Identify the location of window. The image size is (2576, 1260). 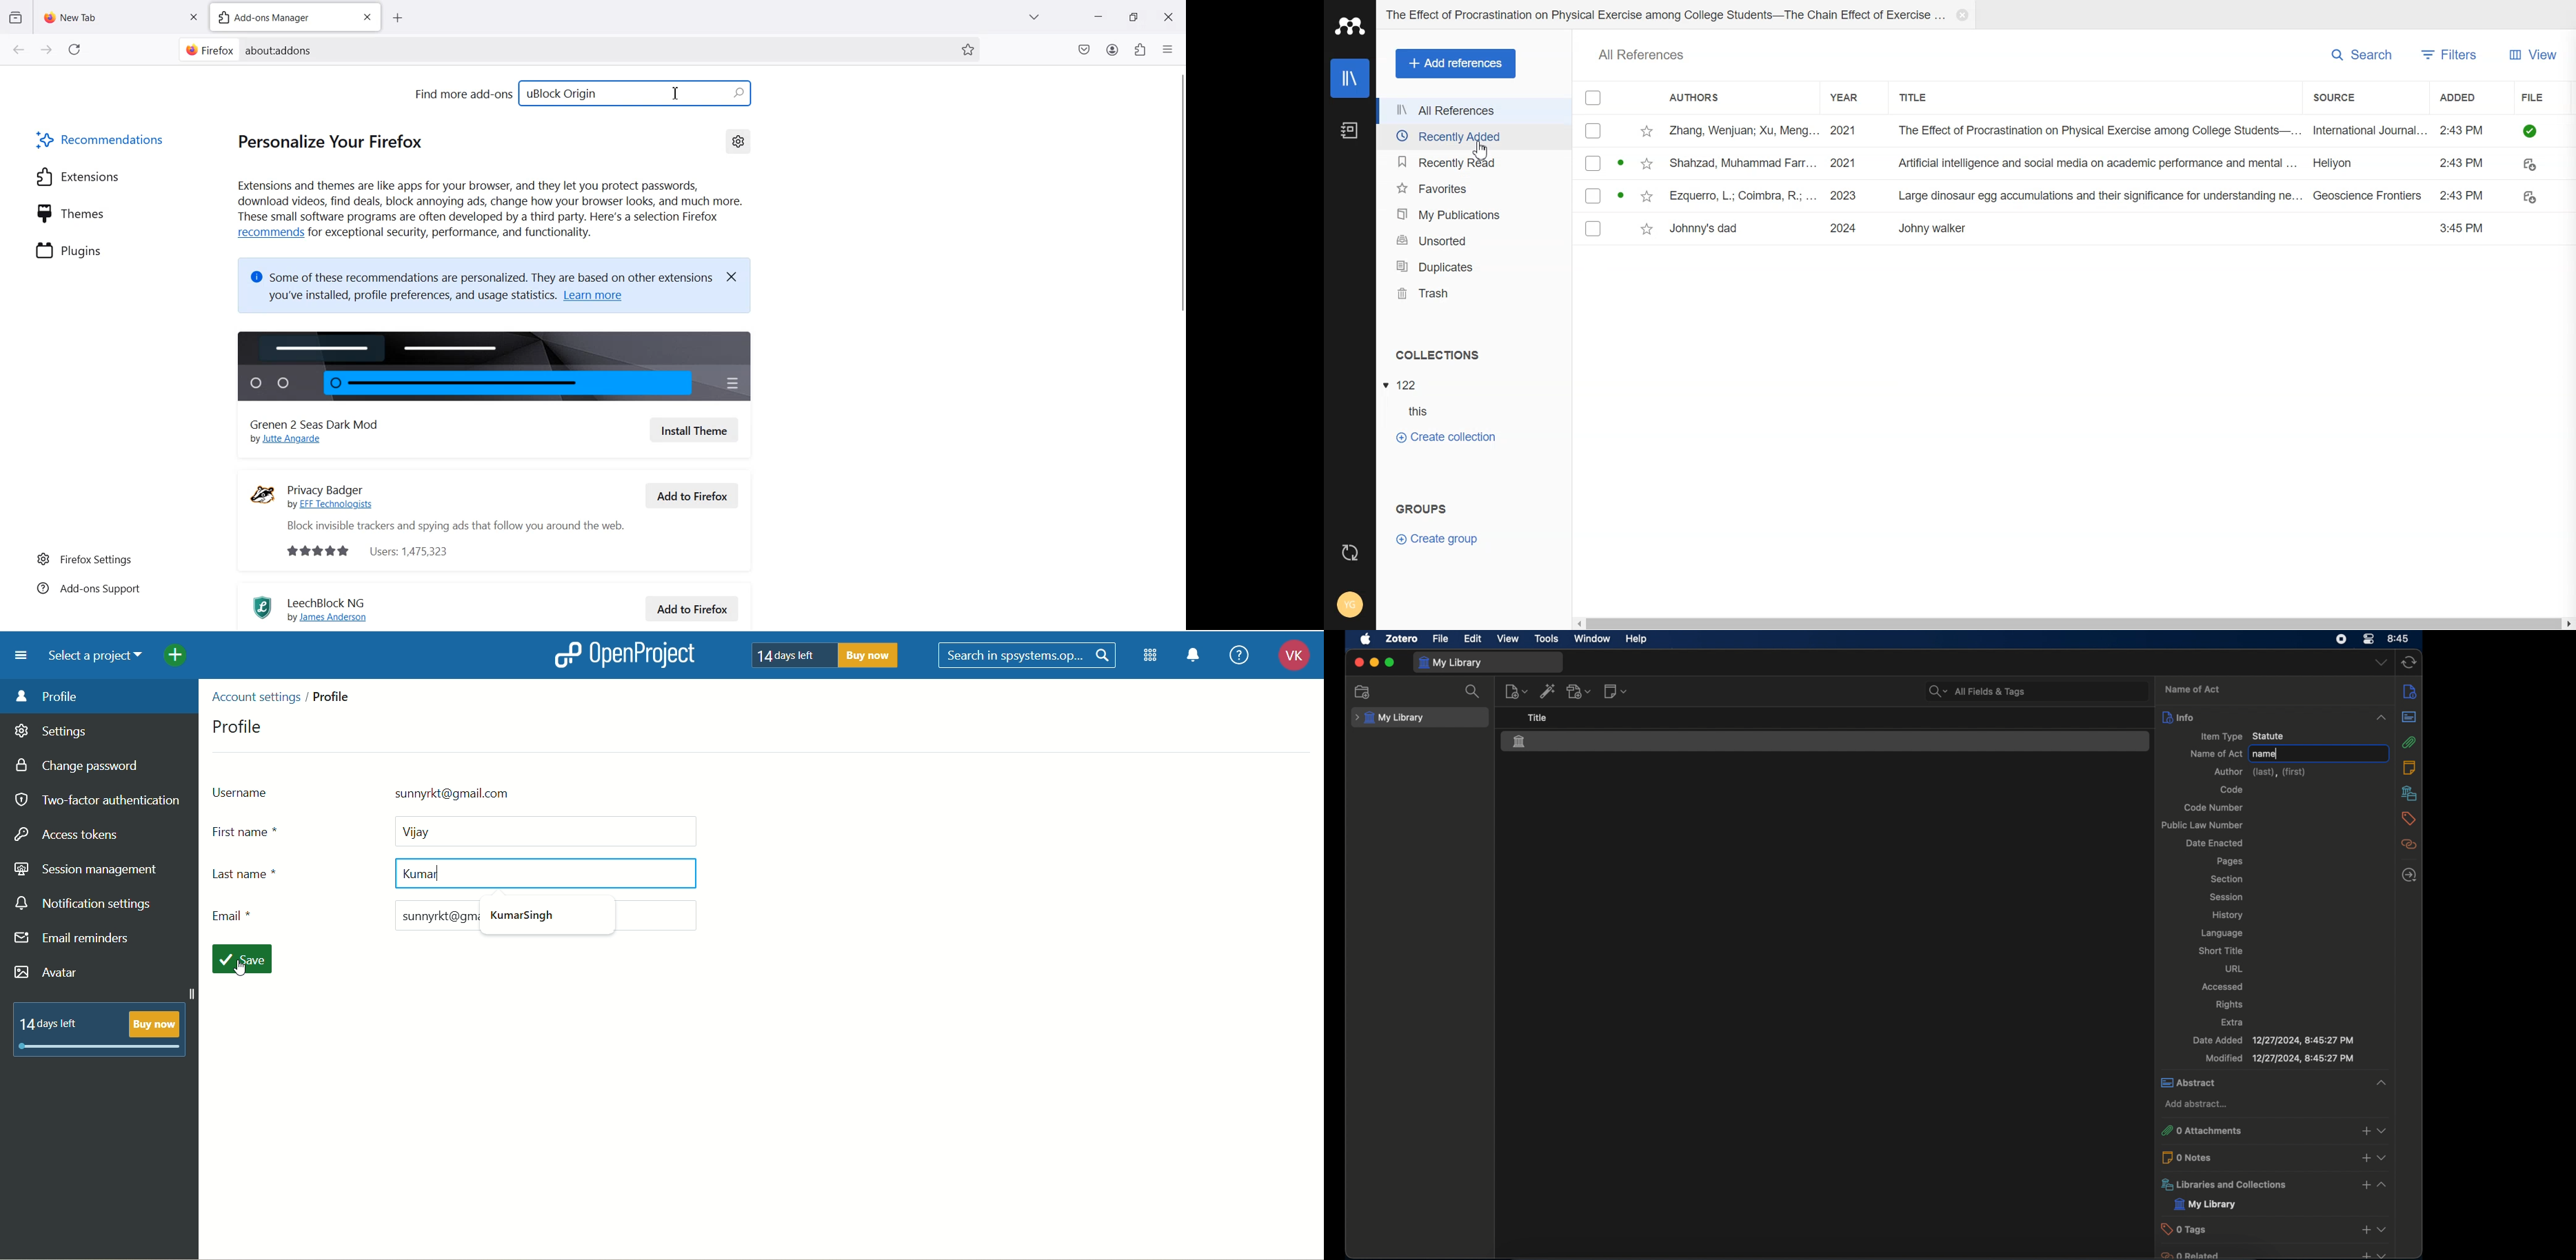
(1593, 638).